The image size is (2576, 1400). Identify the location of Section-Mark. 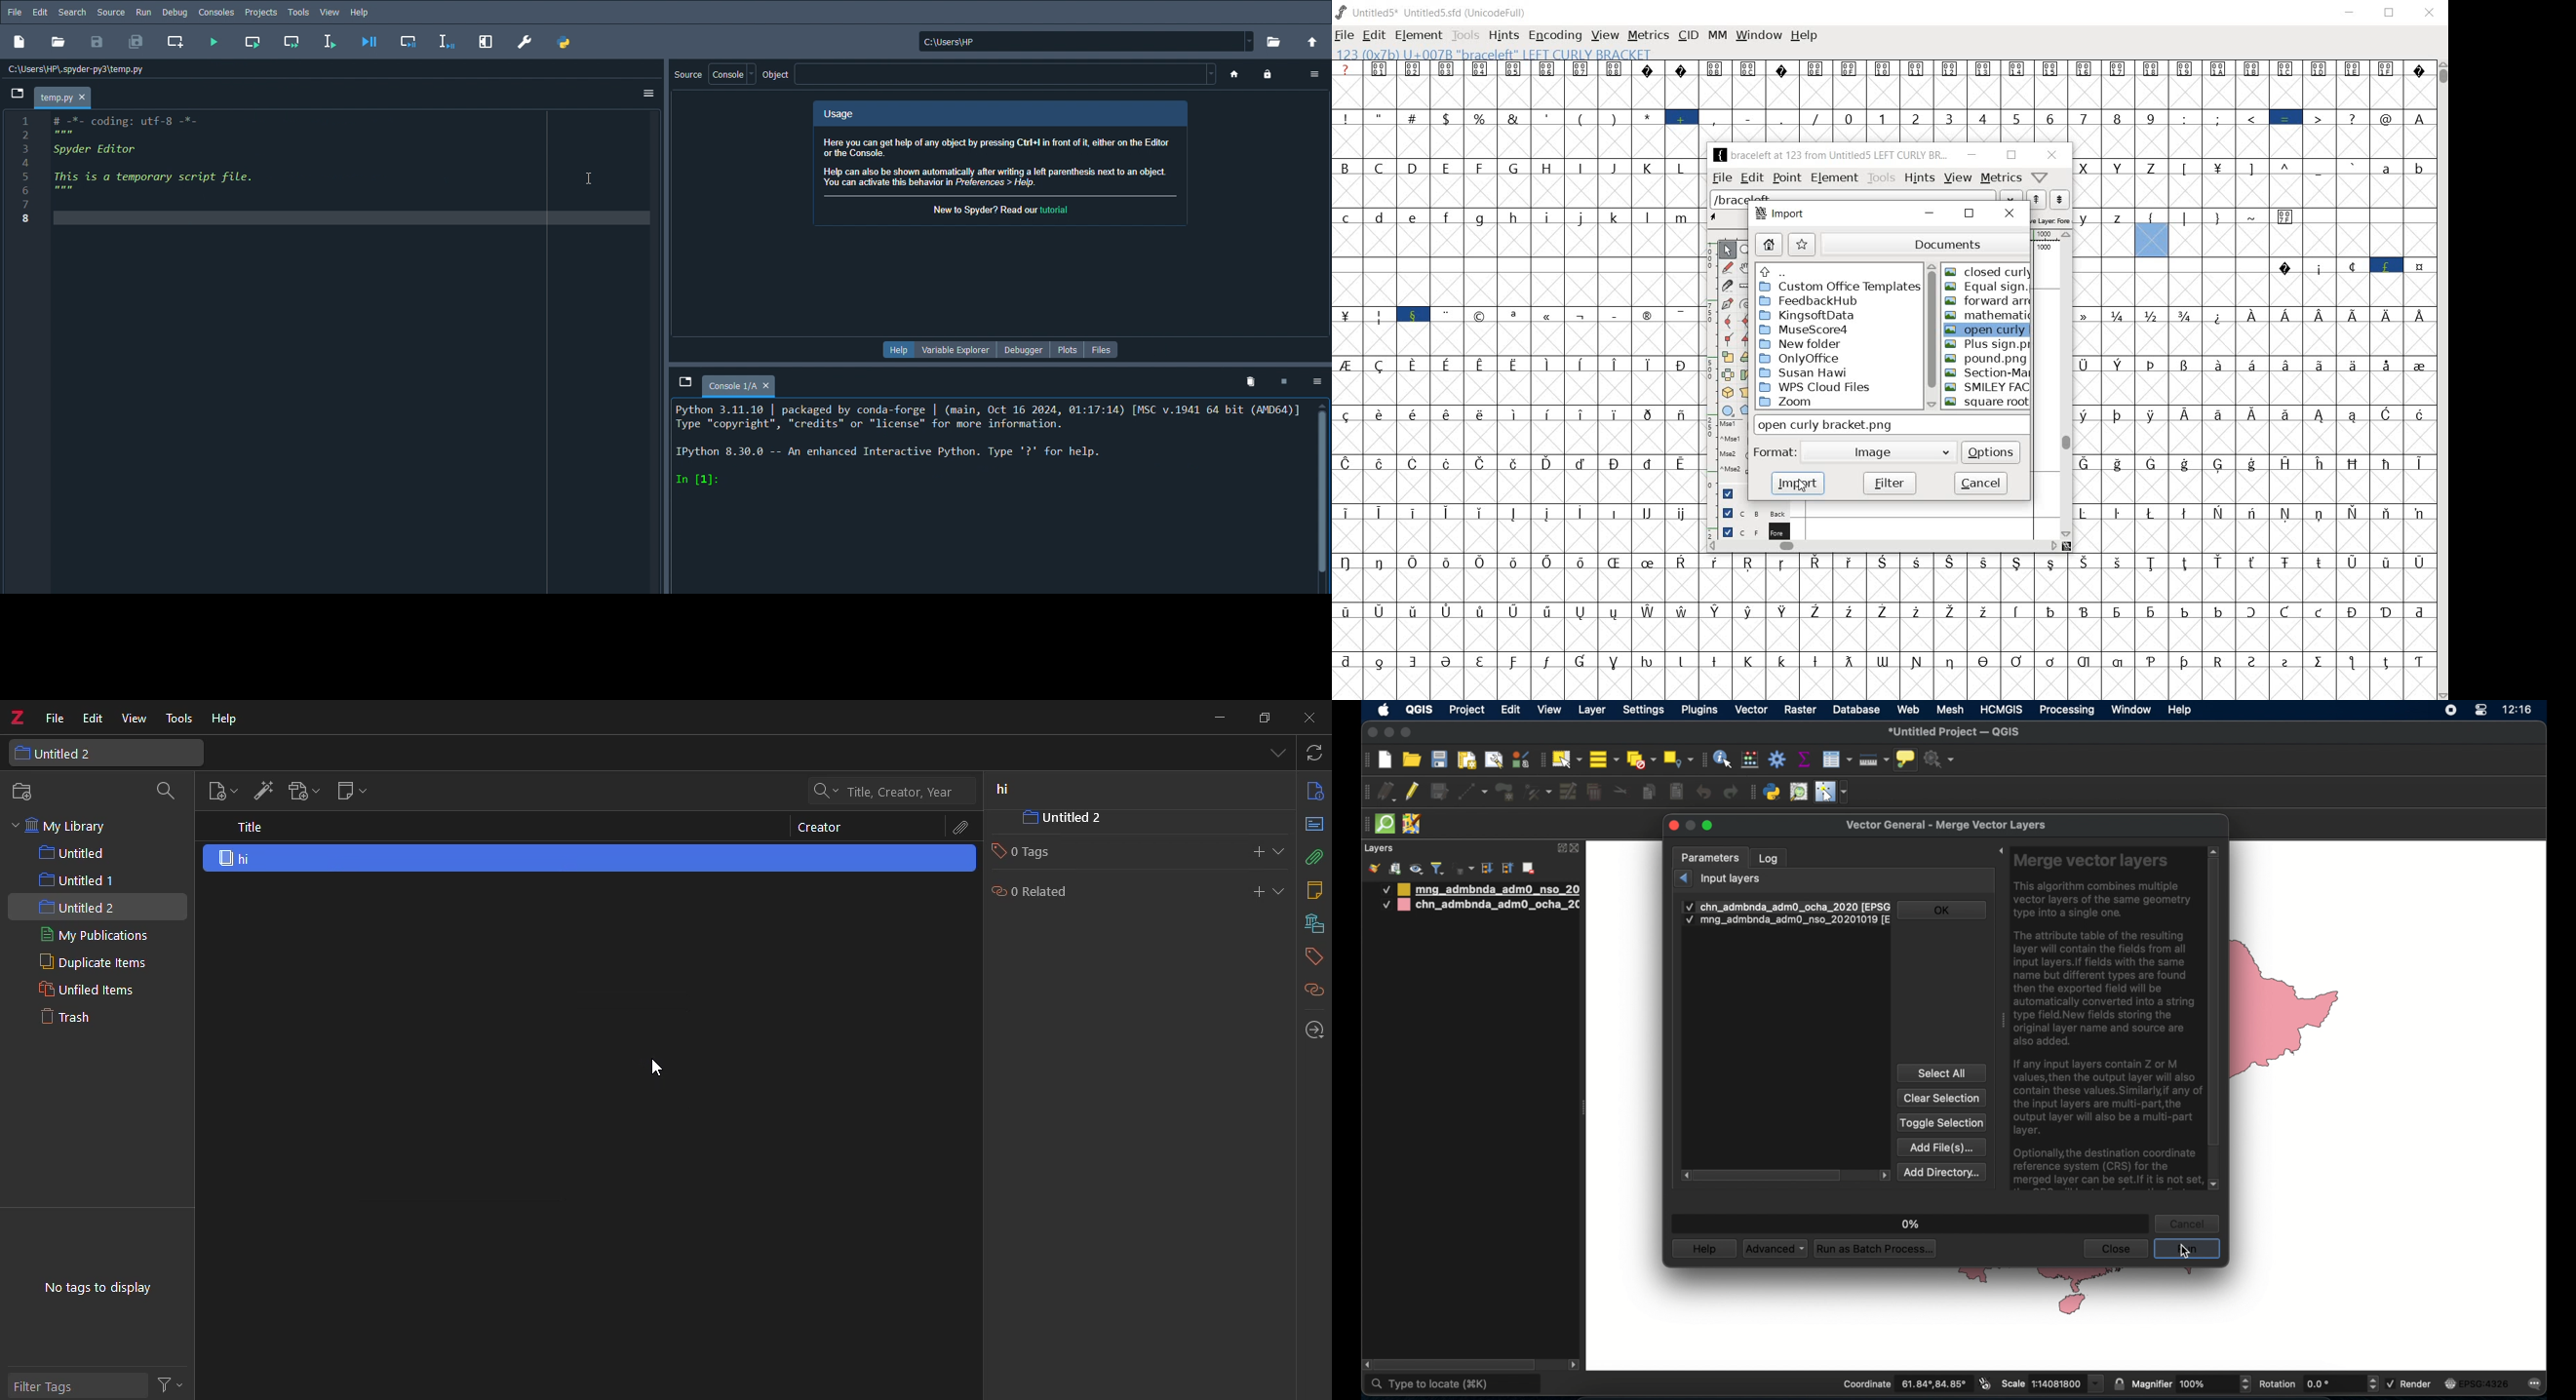
(1989, 373).